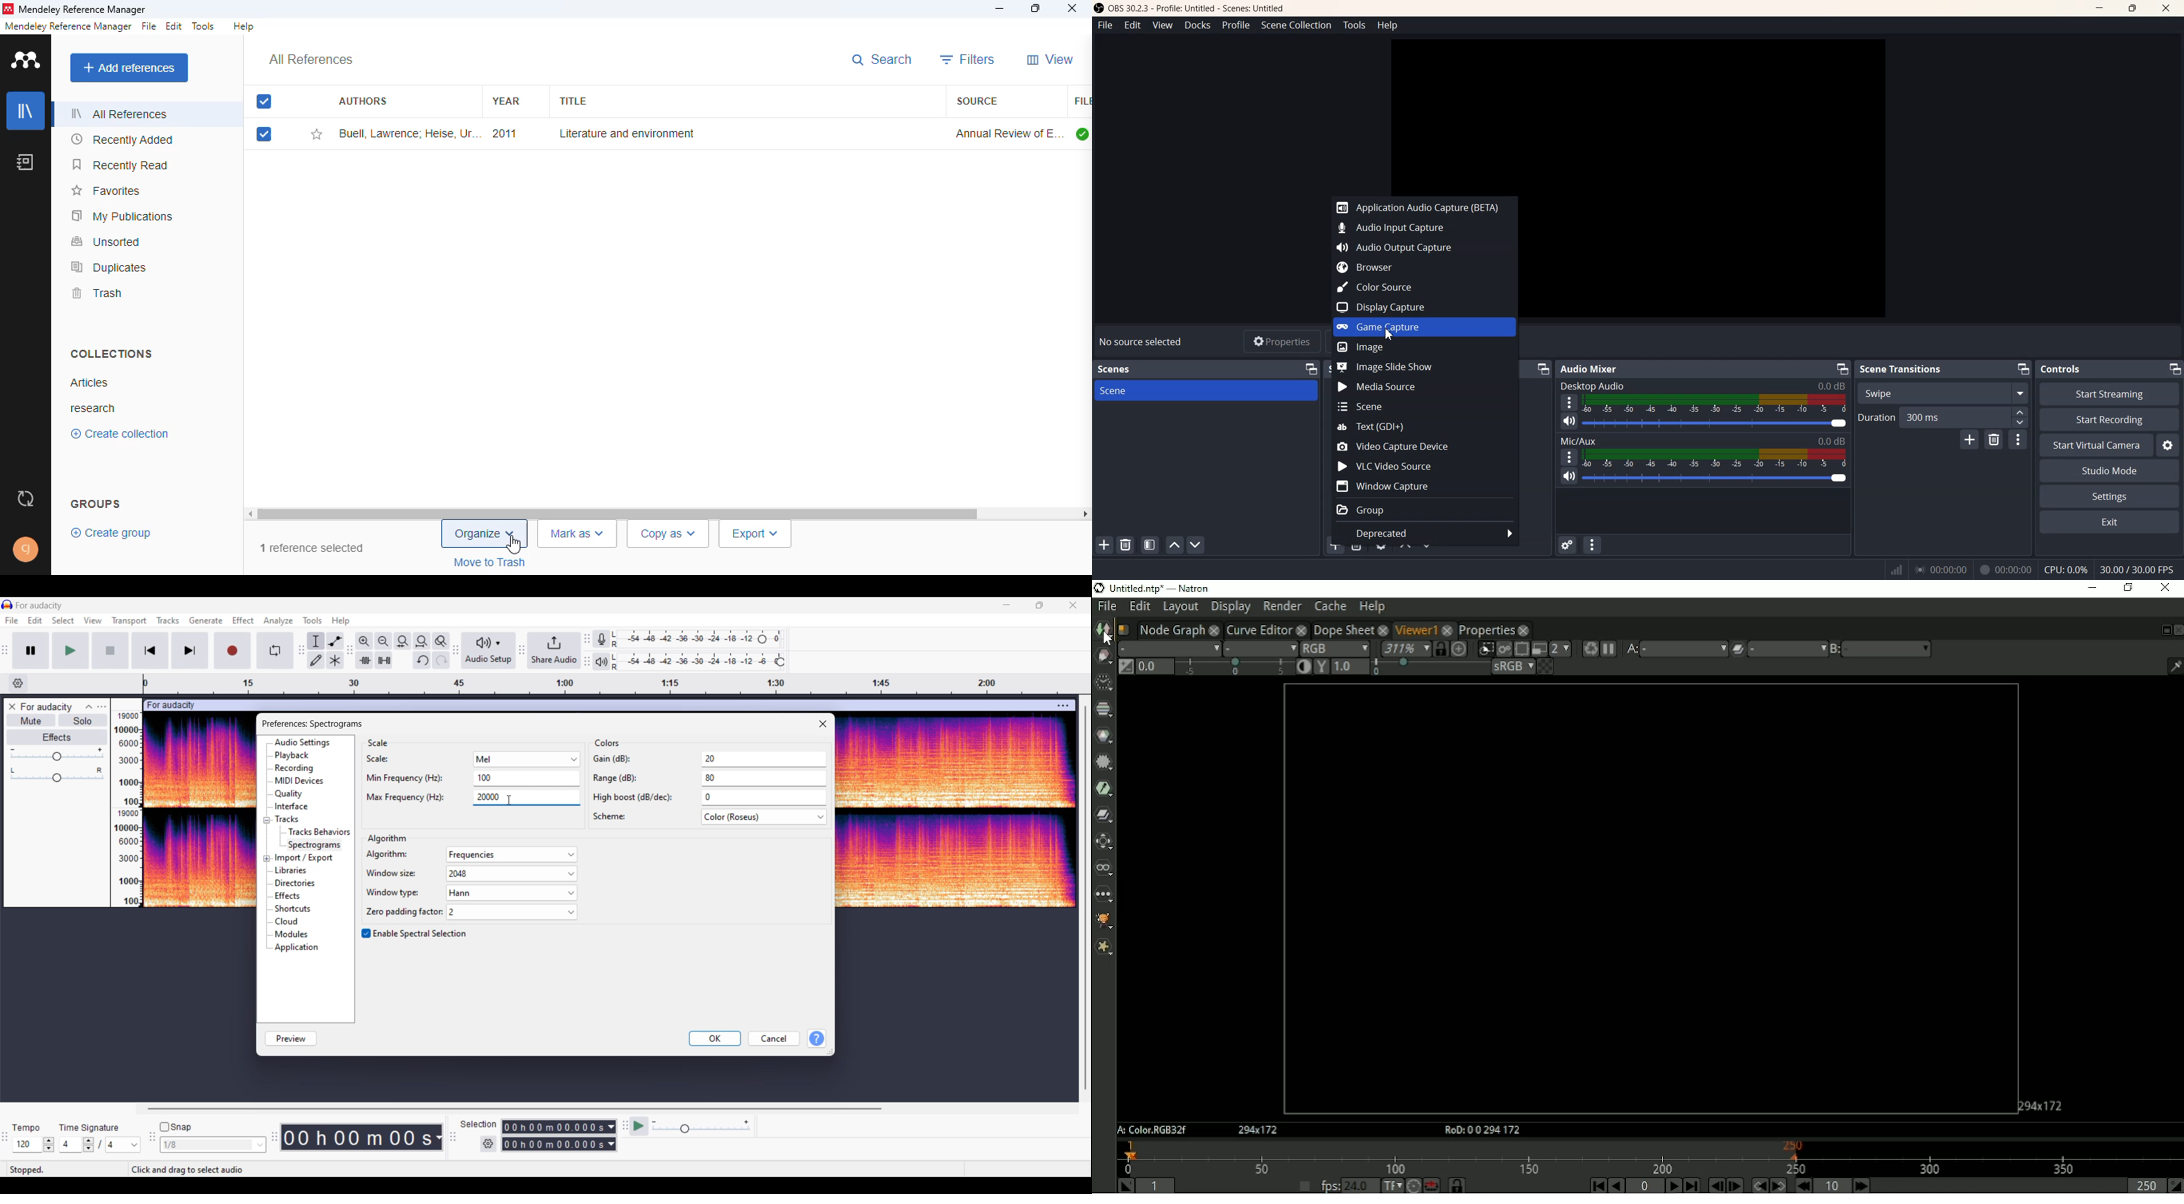 Image resolution: width=2184 pixels, height=1204 pixels. I want to click on Transport menu, so click(130, 622).